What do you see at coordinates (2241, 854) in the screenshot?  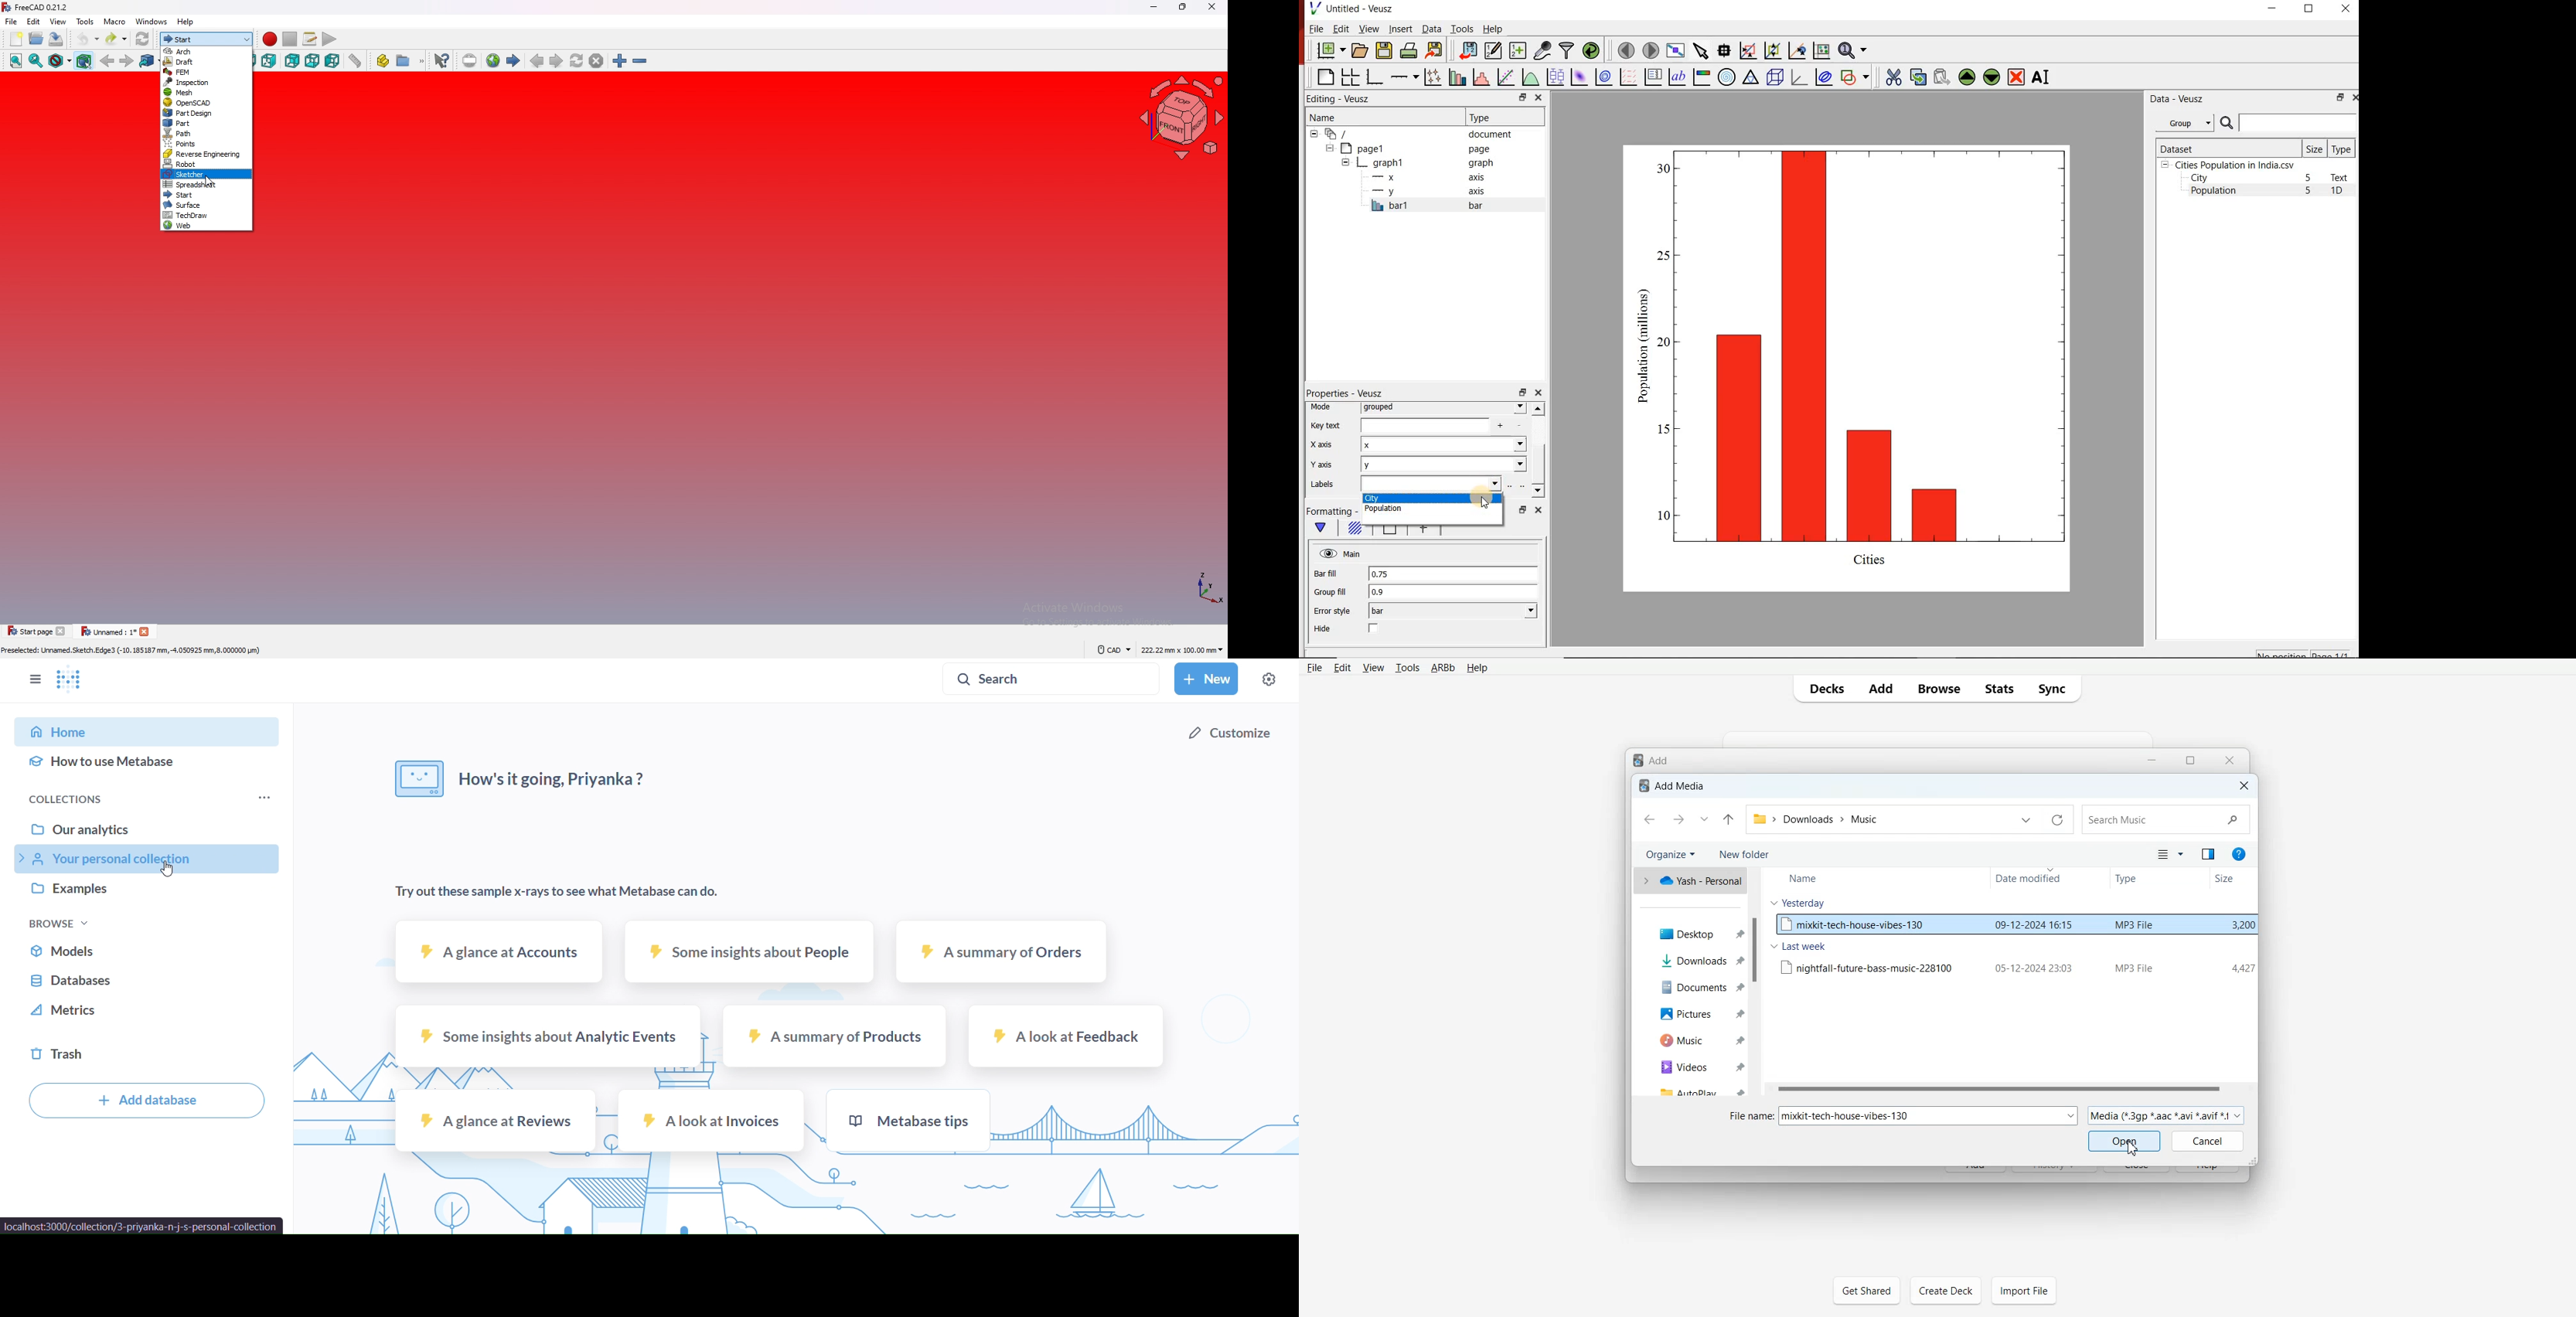 I see `Get Help` at bounding box center [2241, 854].